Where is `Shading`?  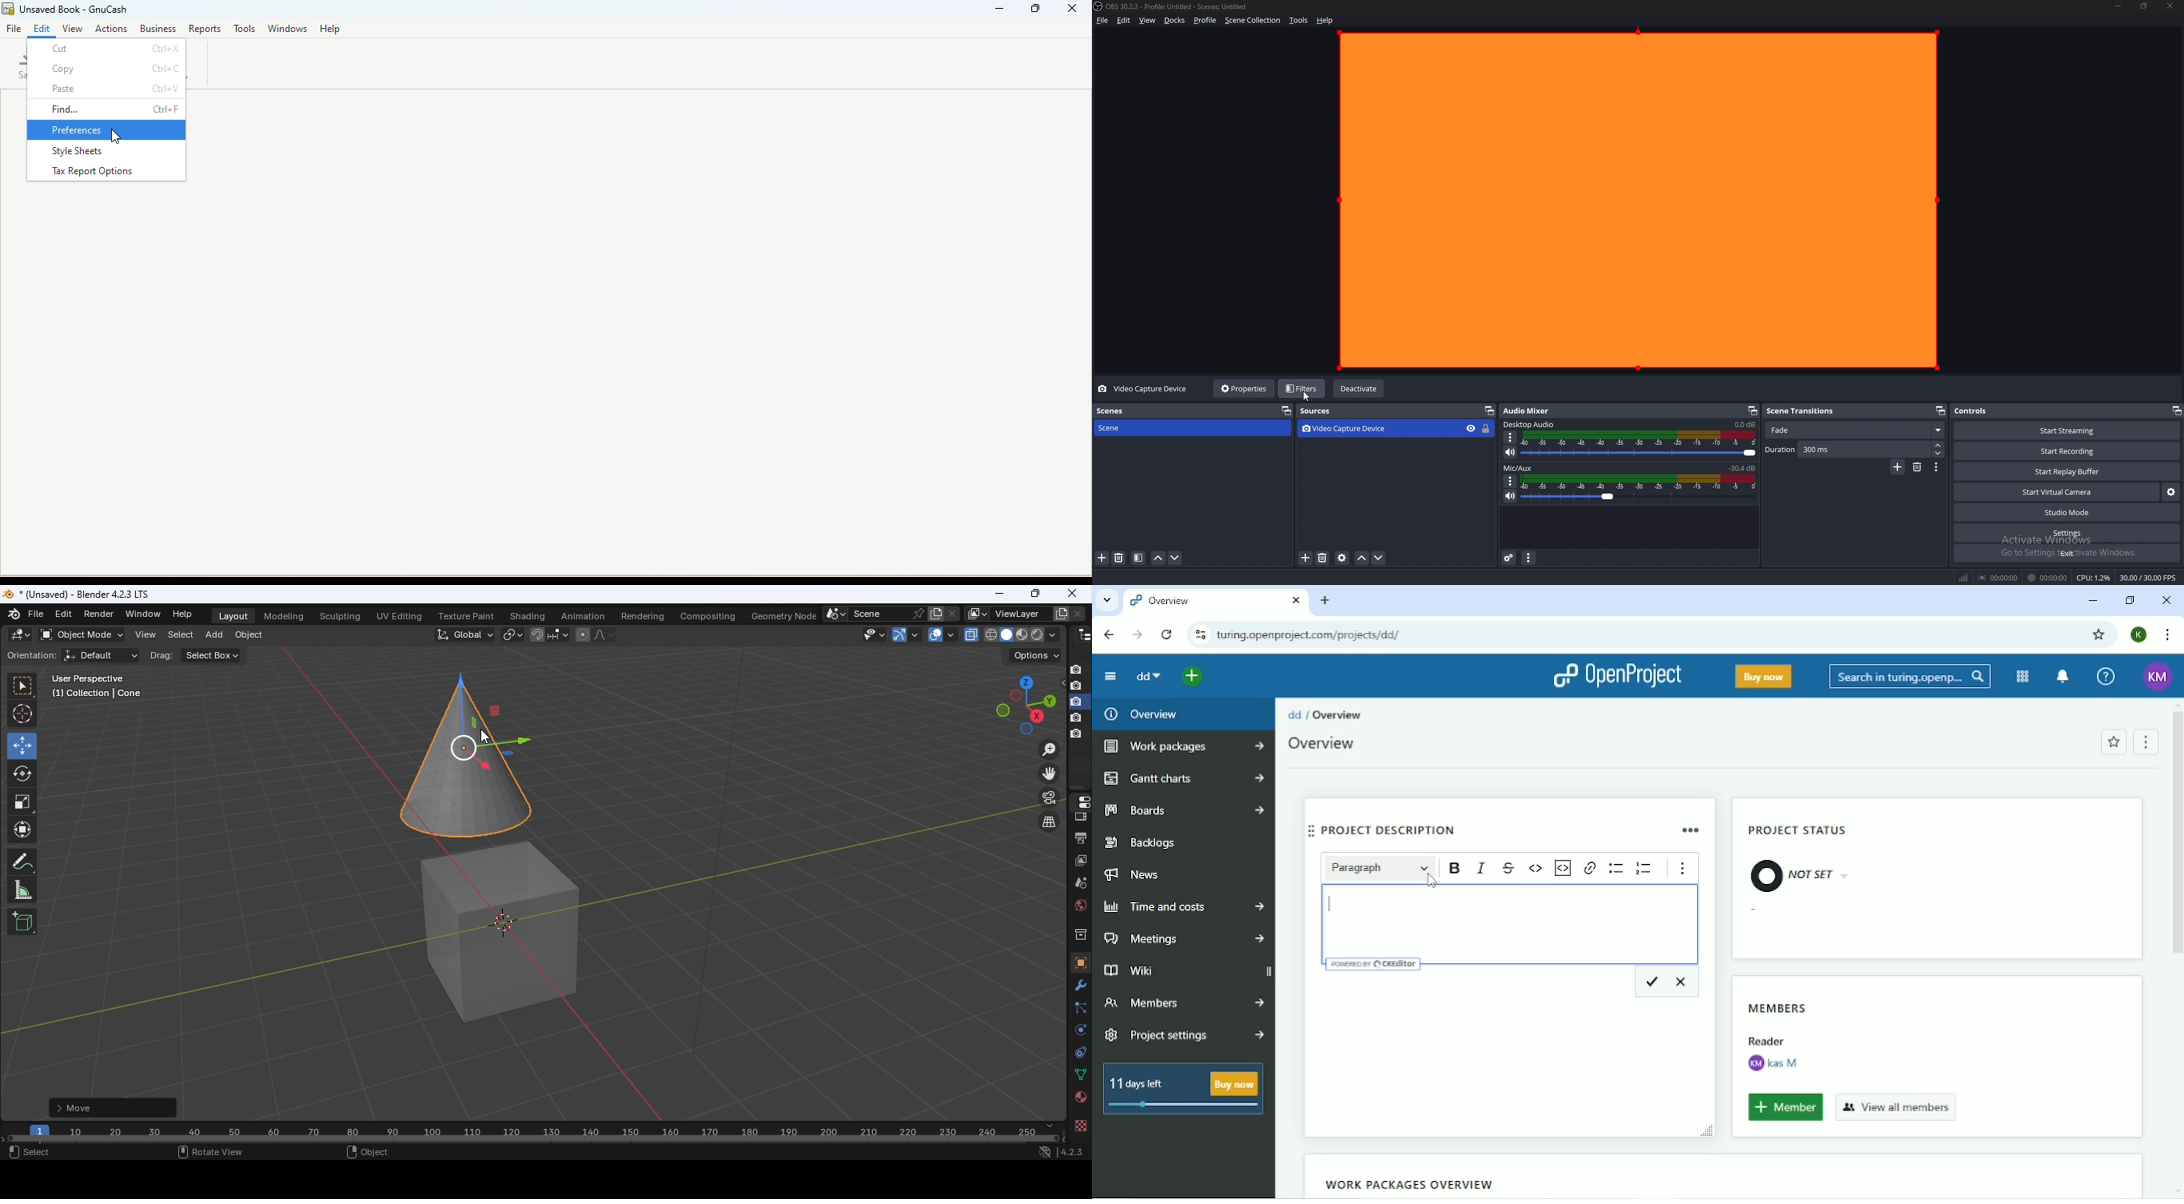
Shading is located at coordinates (527, 615).